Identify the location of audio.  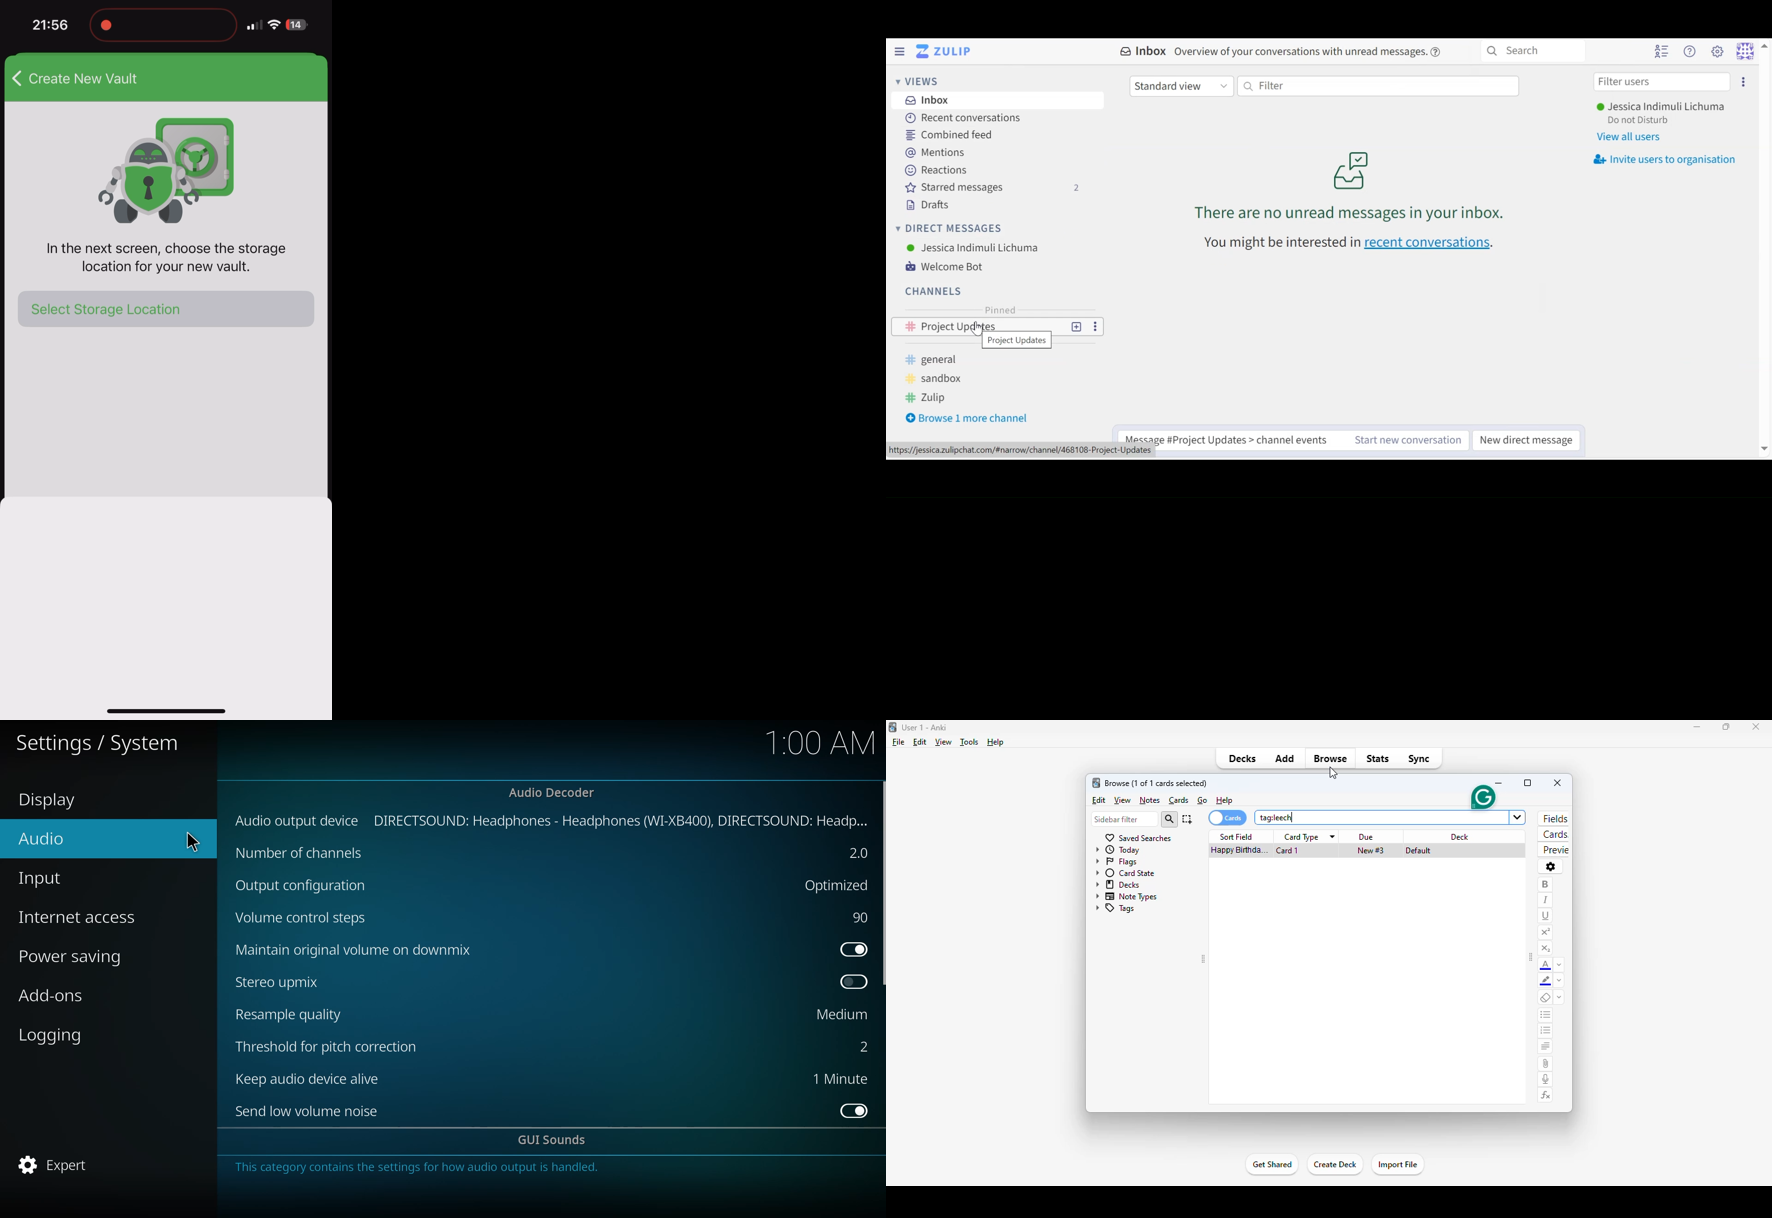
(112, 836).